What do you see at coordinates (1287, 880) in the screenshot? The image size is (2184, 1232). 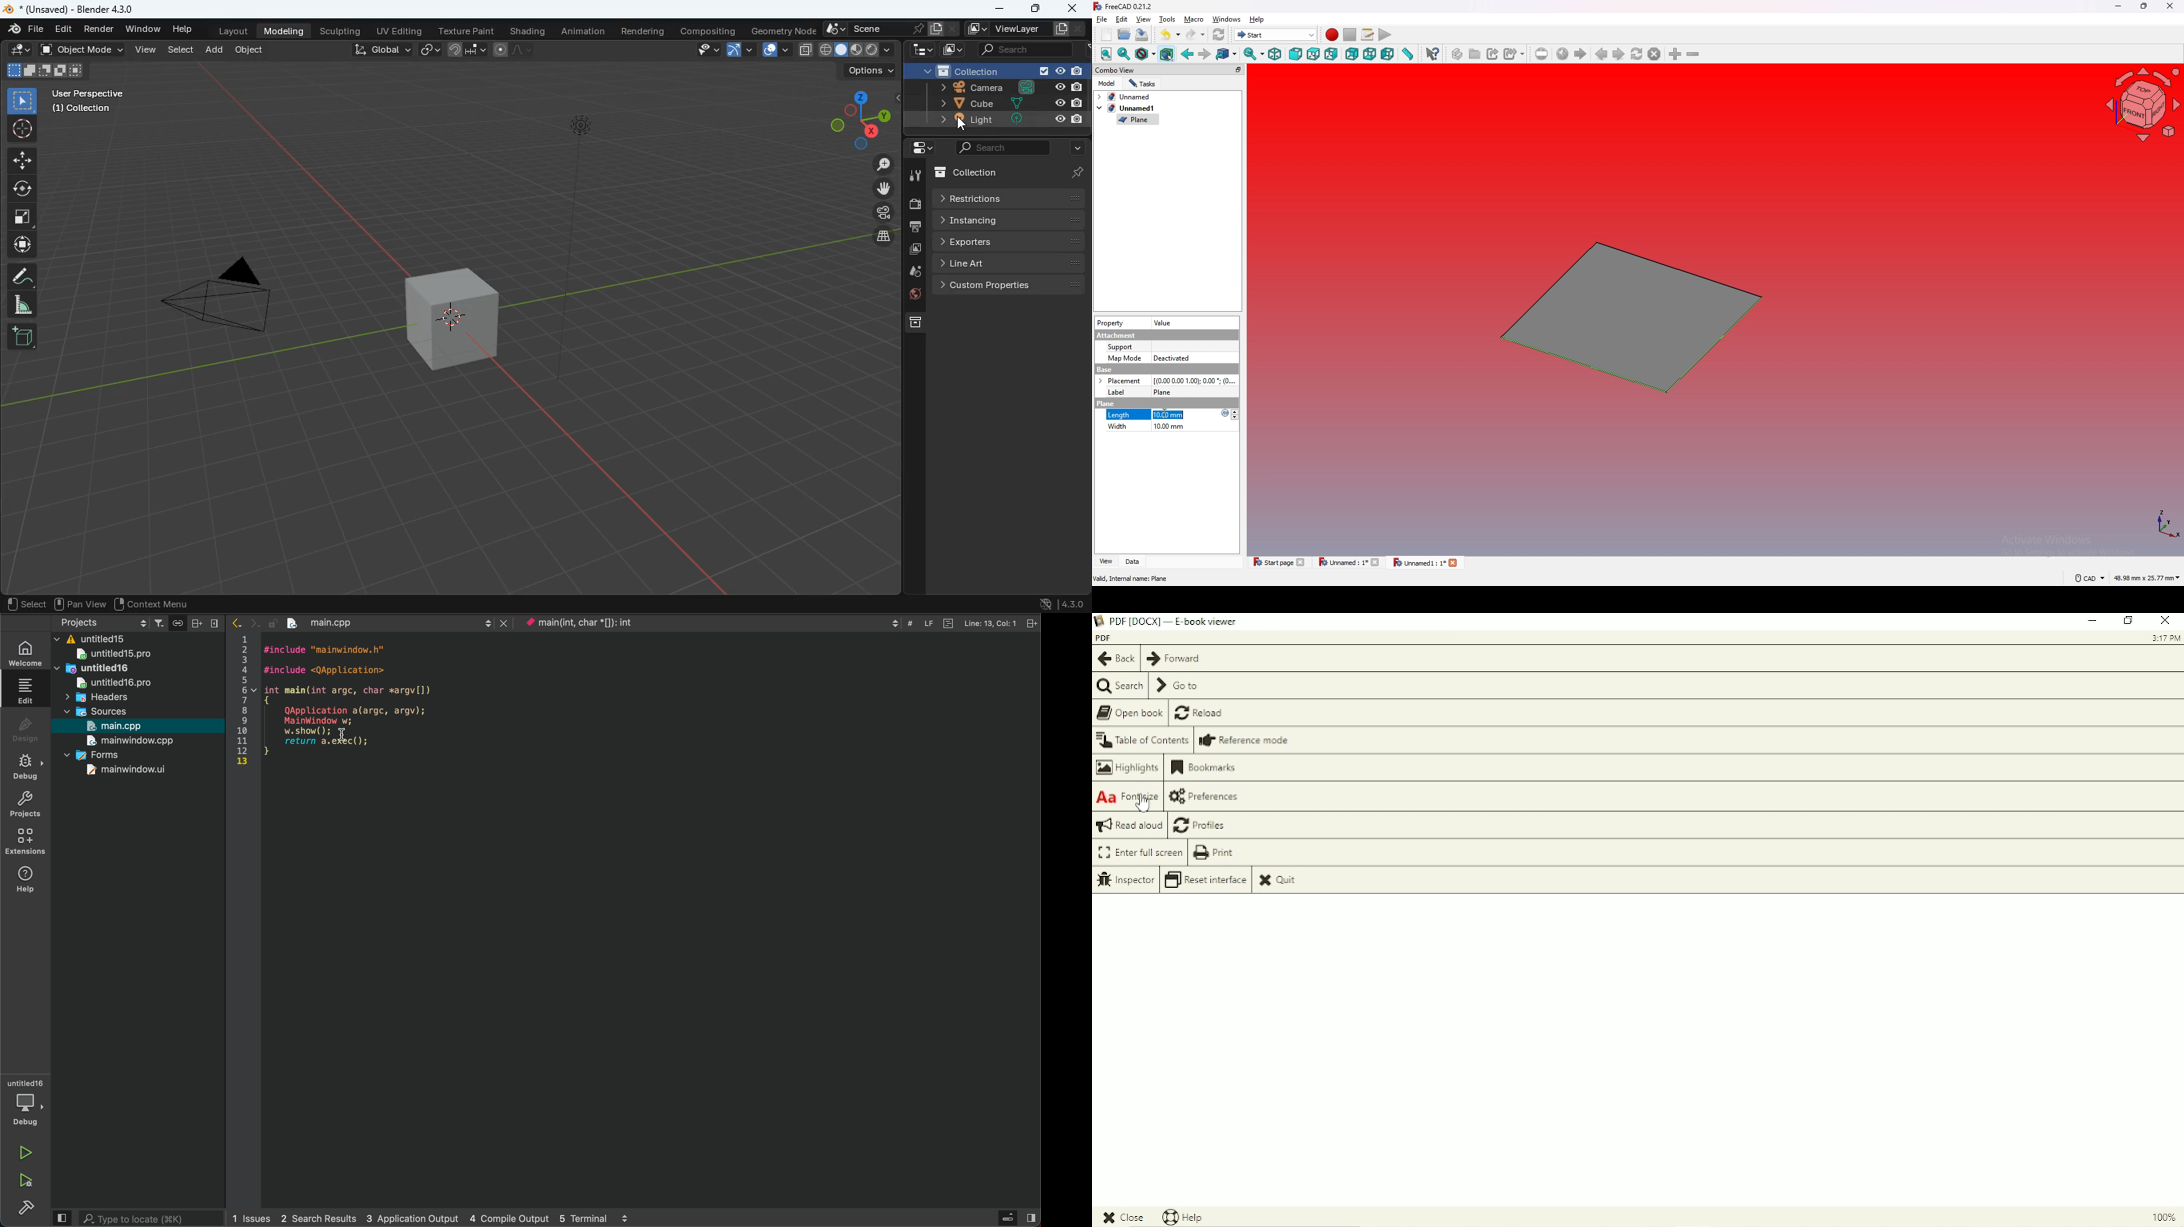 I see `Quit` at bounding box center [1287, 880].